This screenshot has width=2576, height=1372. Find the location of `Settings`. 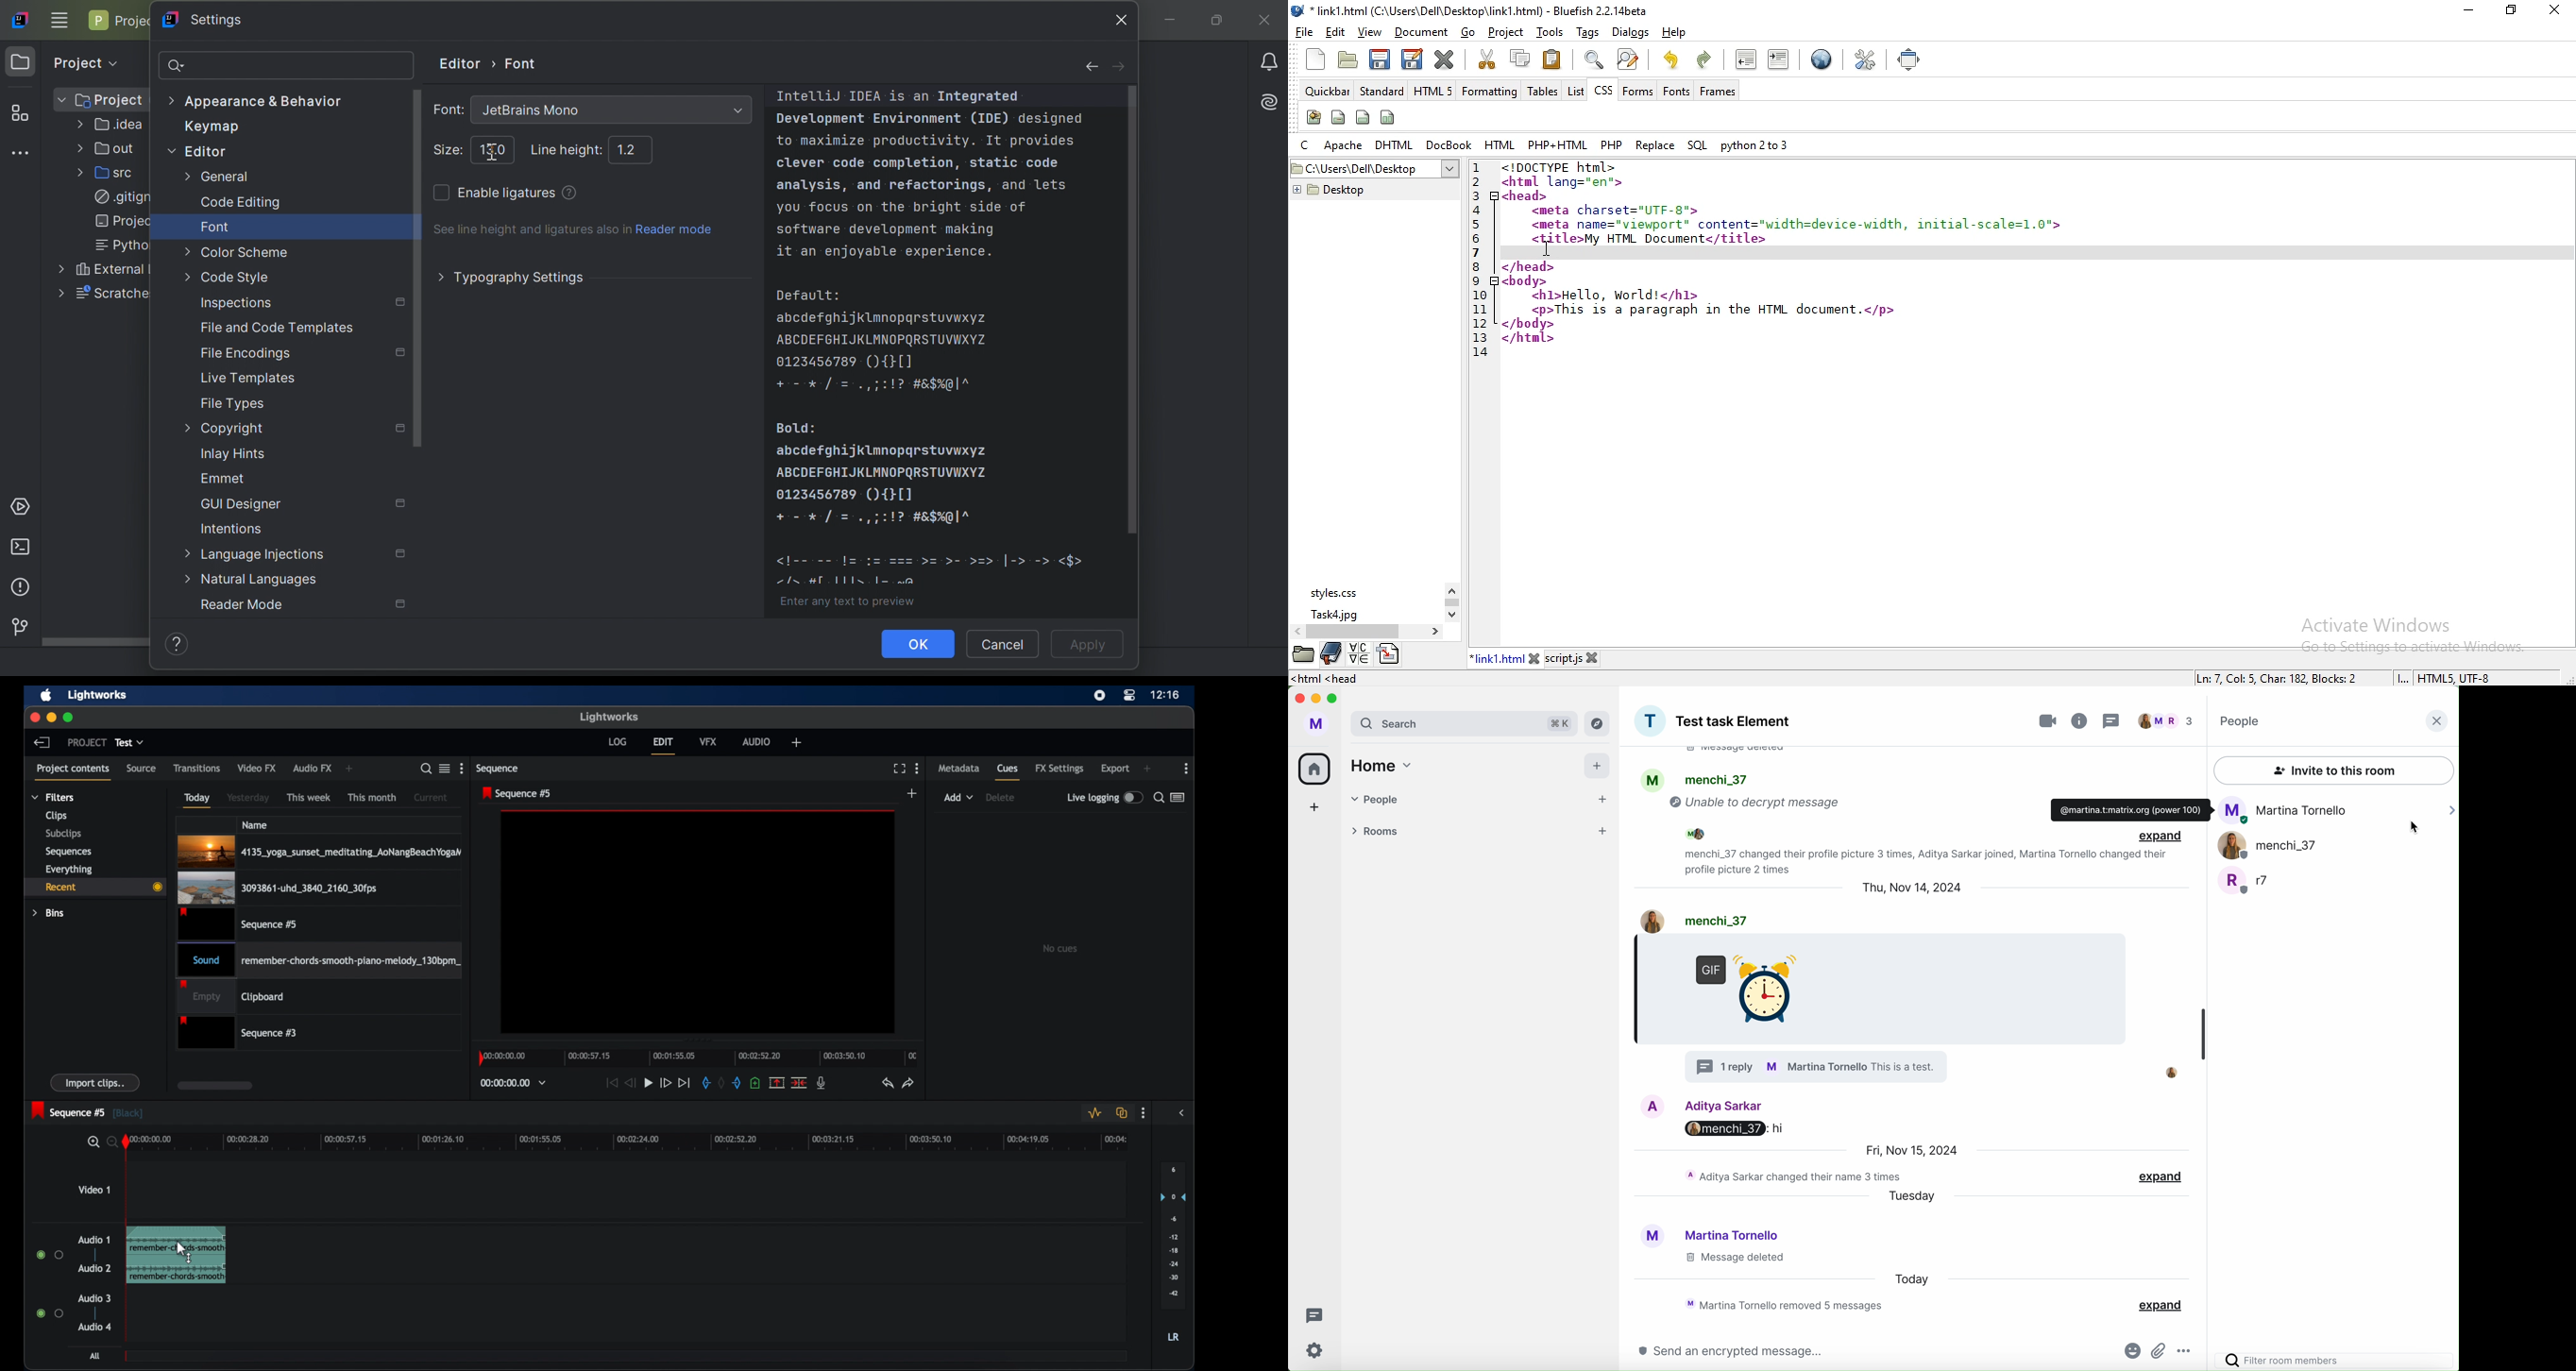

Settings is located at coordinates (212, 20).